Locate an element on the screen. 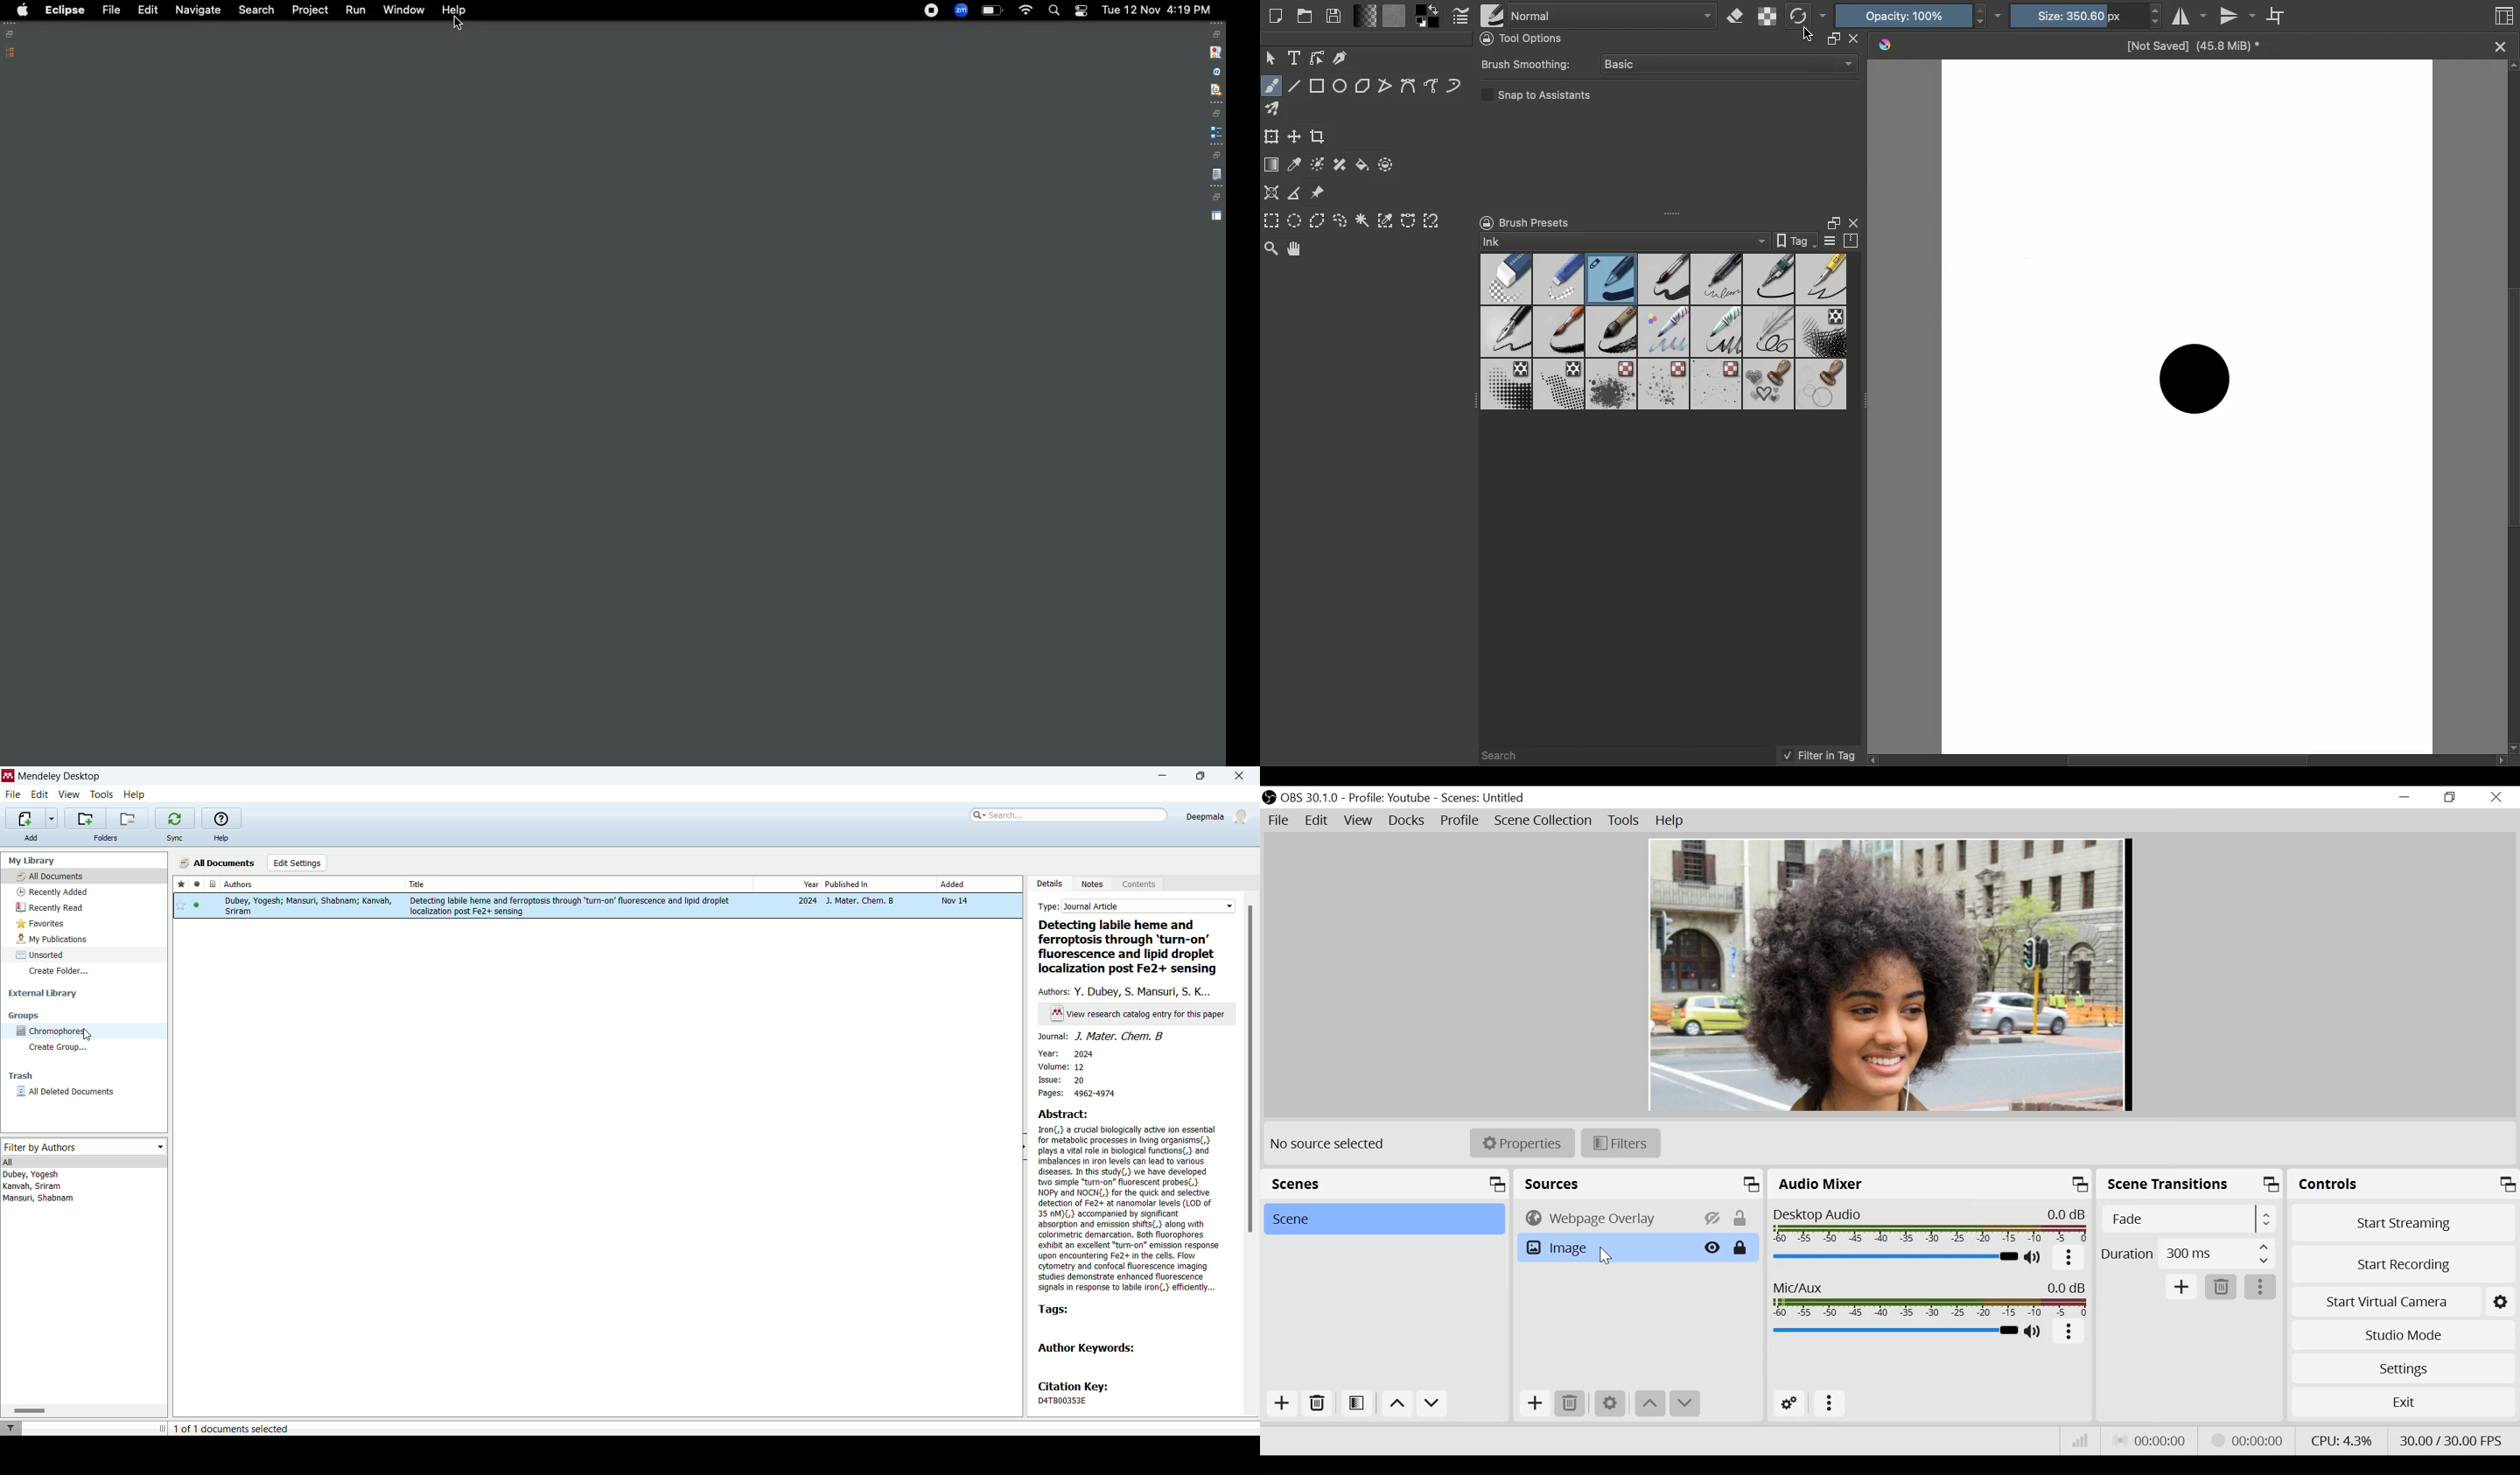  Docks is located at coordinates (1408, 821).